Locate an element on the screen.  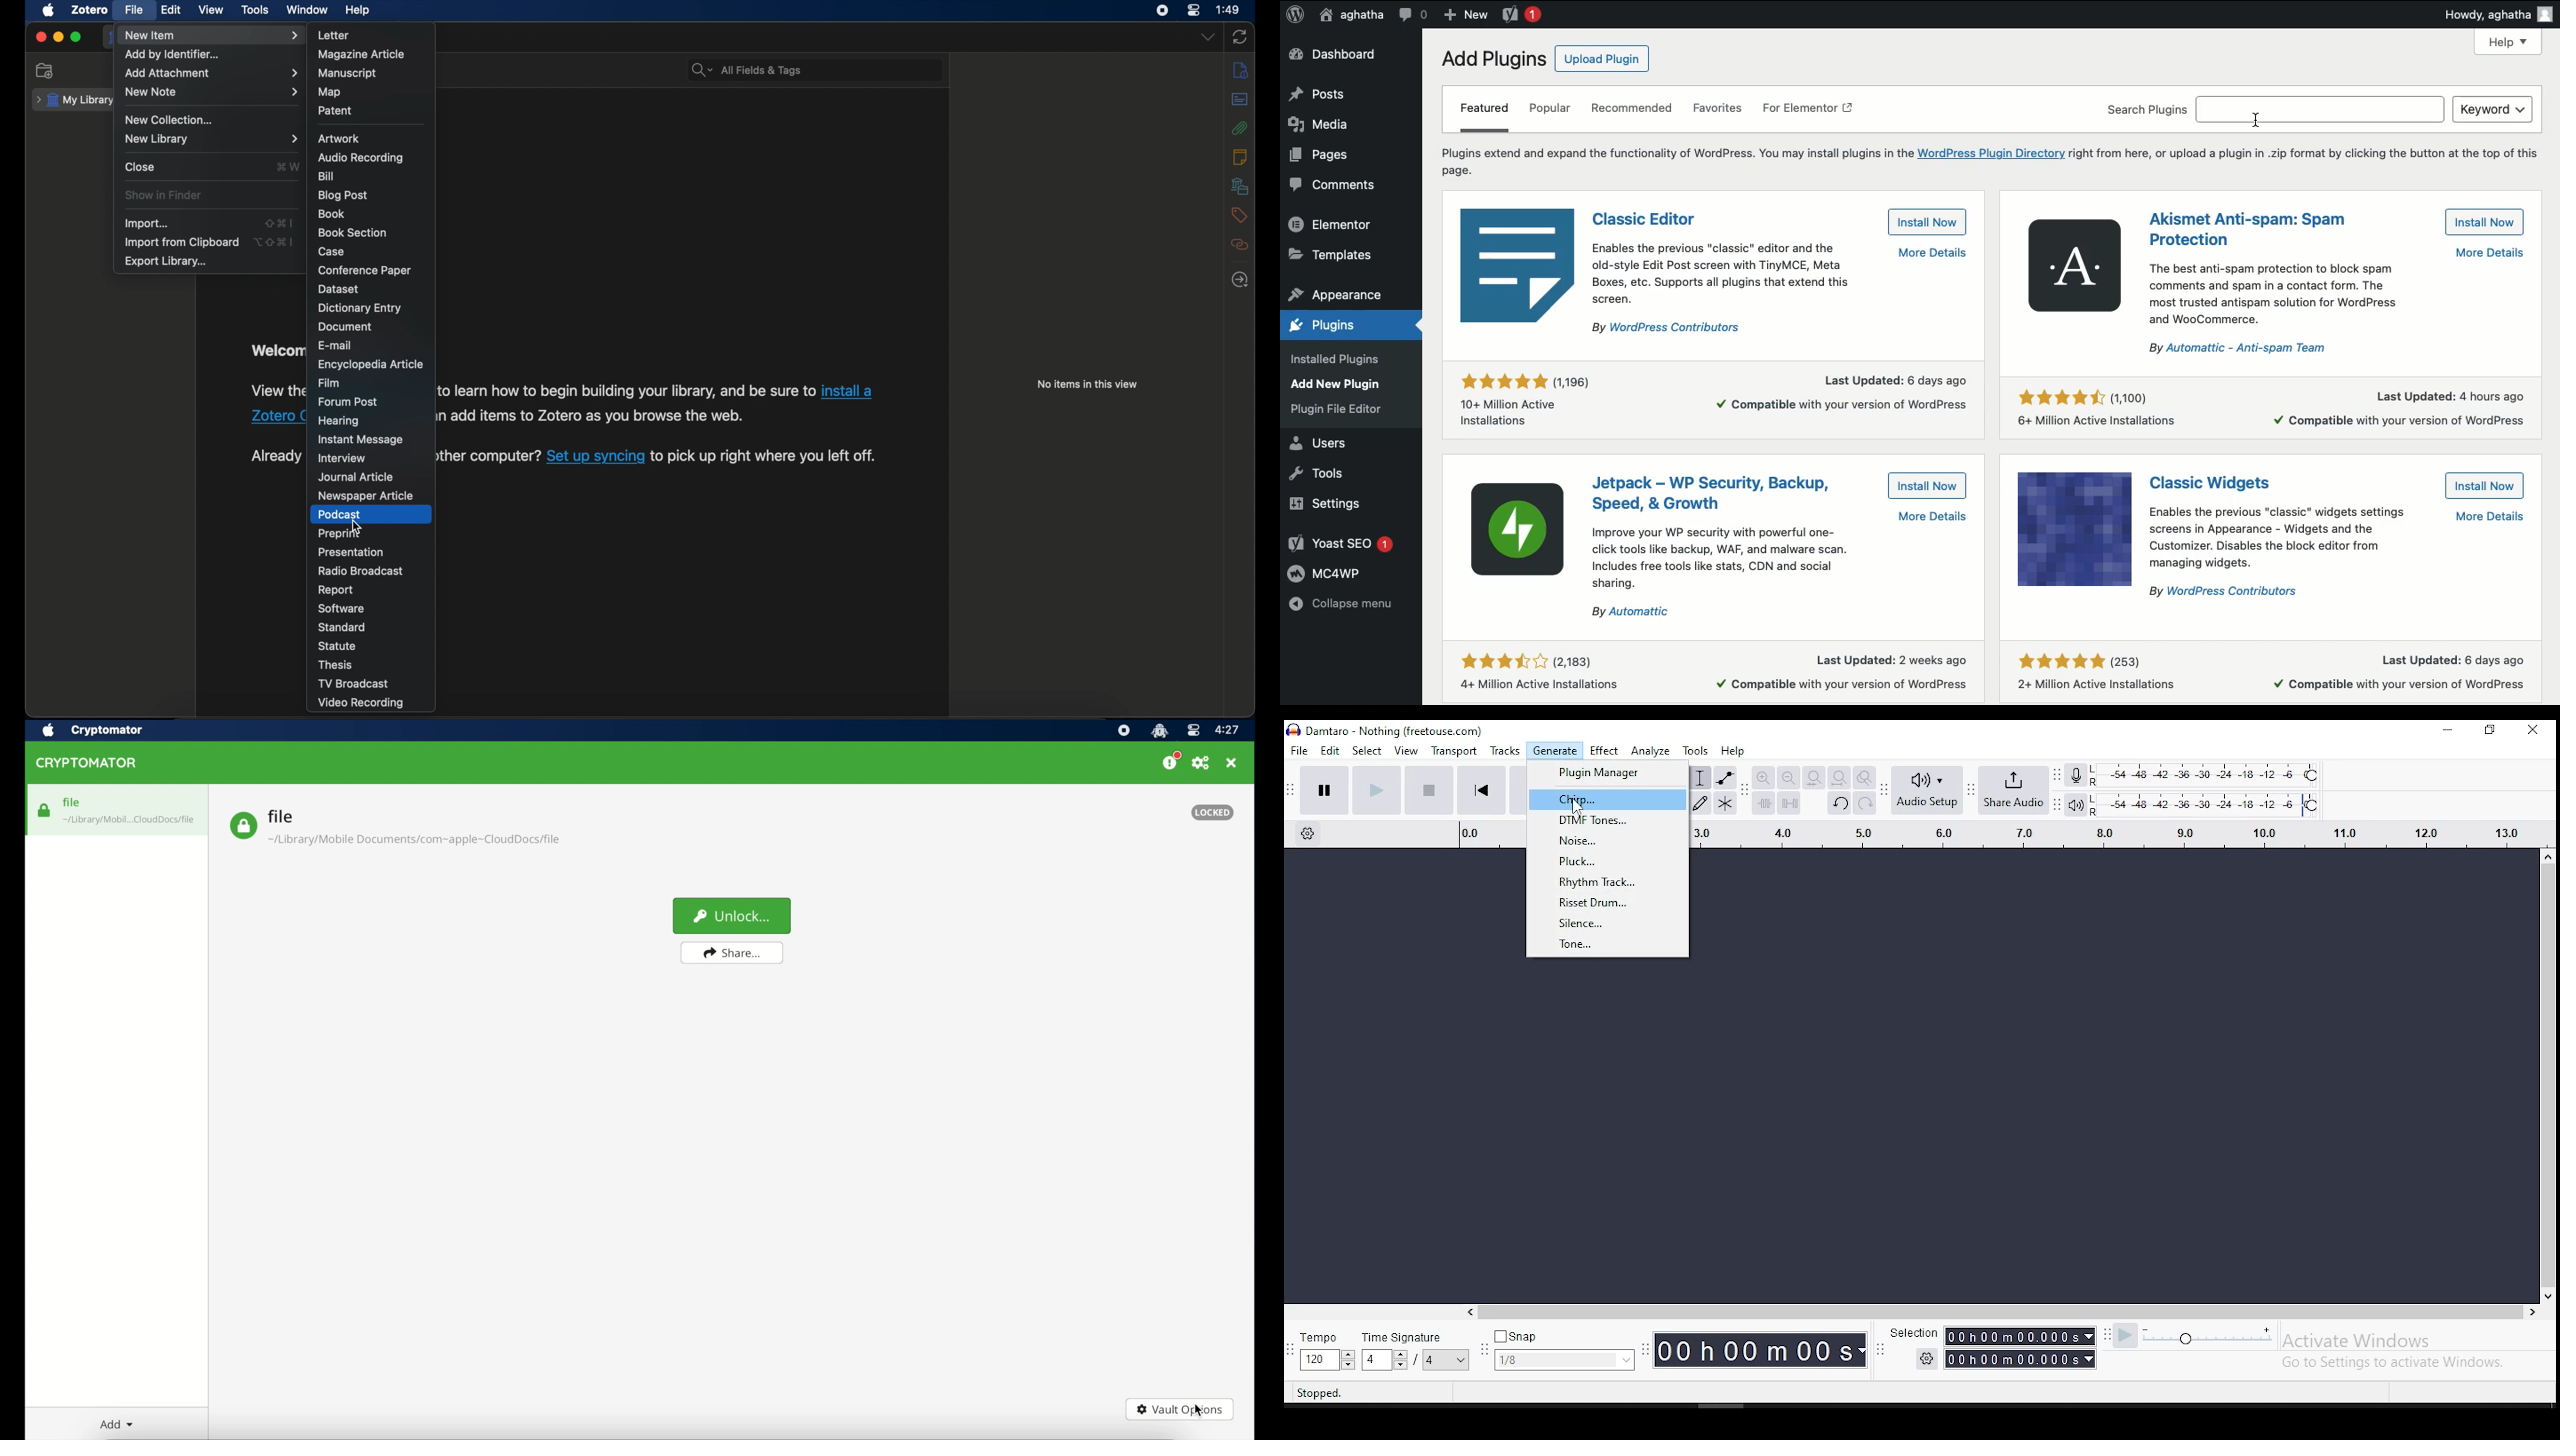
libraries is located at coordinates (1240, 186).